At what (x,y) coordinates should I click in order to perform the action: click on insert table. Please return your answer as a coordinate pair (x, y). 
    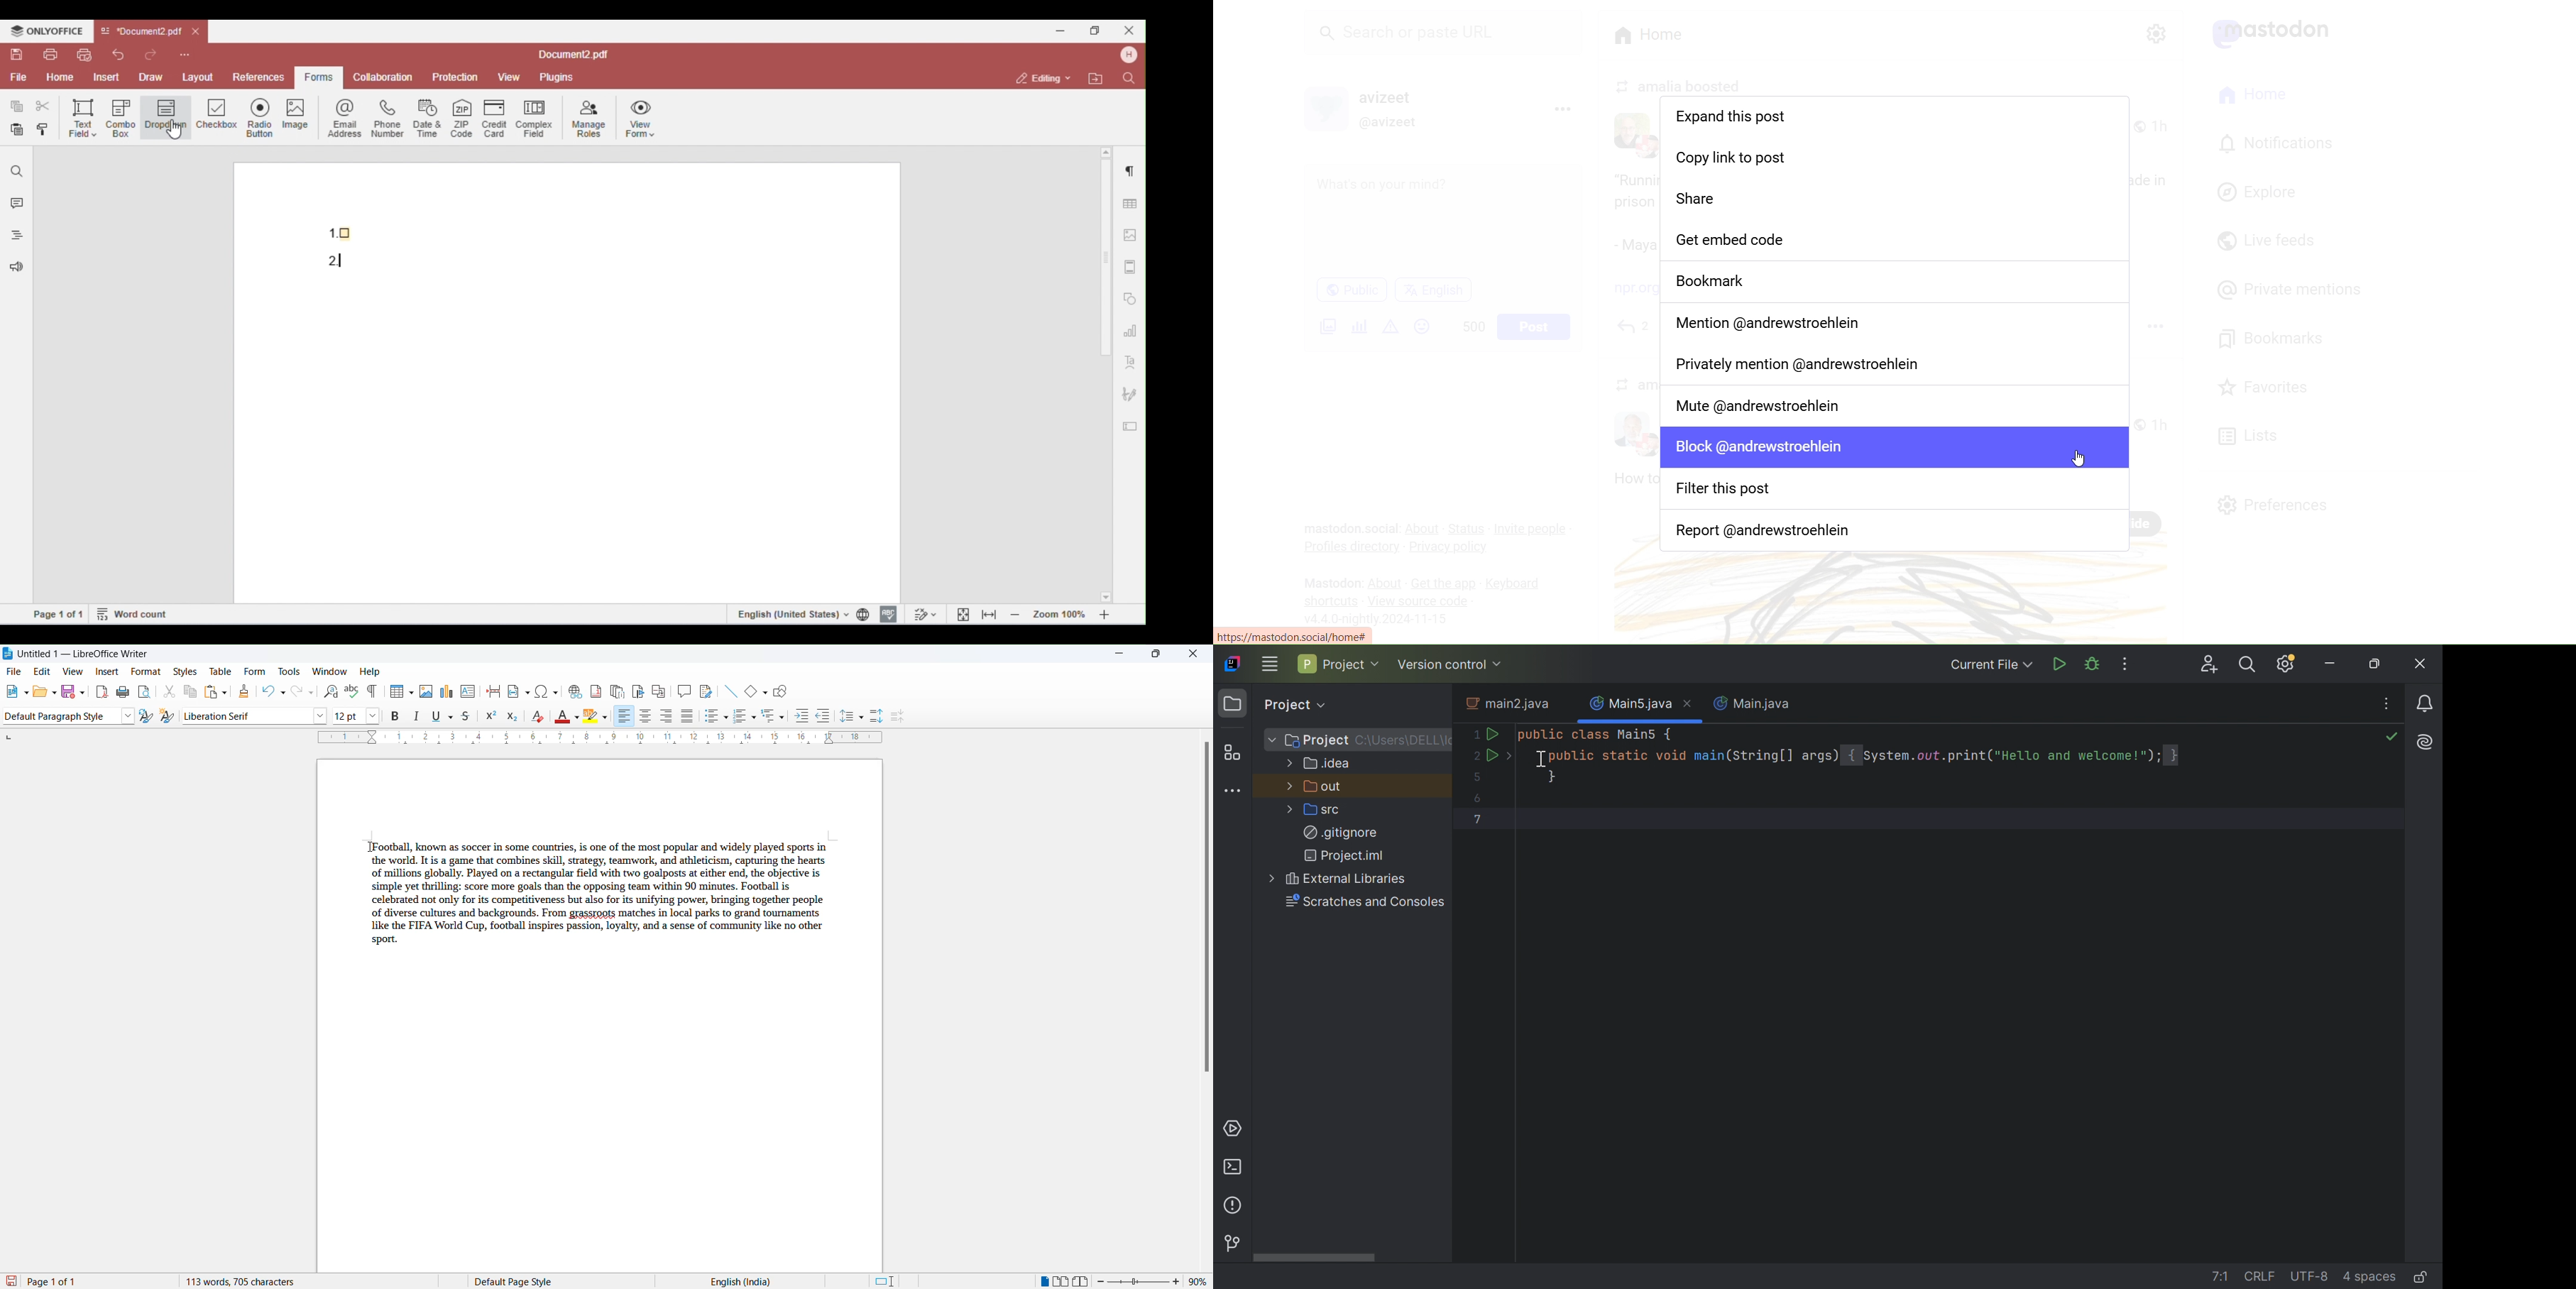
    Looking at the image, I should click on (396, 691).